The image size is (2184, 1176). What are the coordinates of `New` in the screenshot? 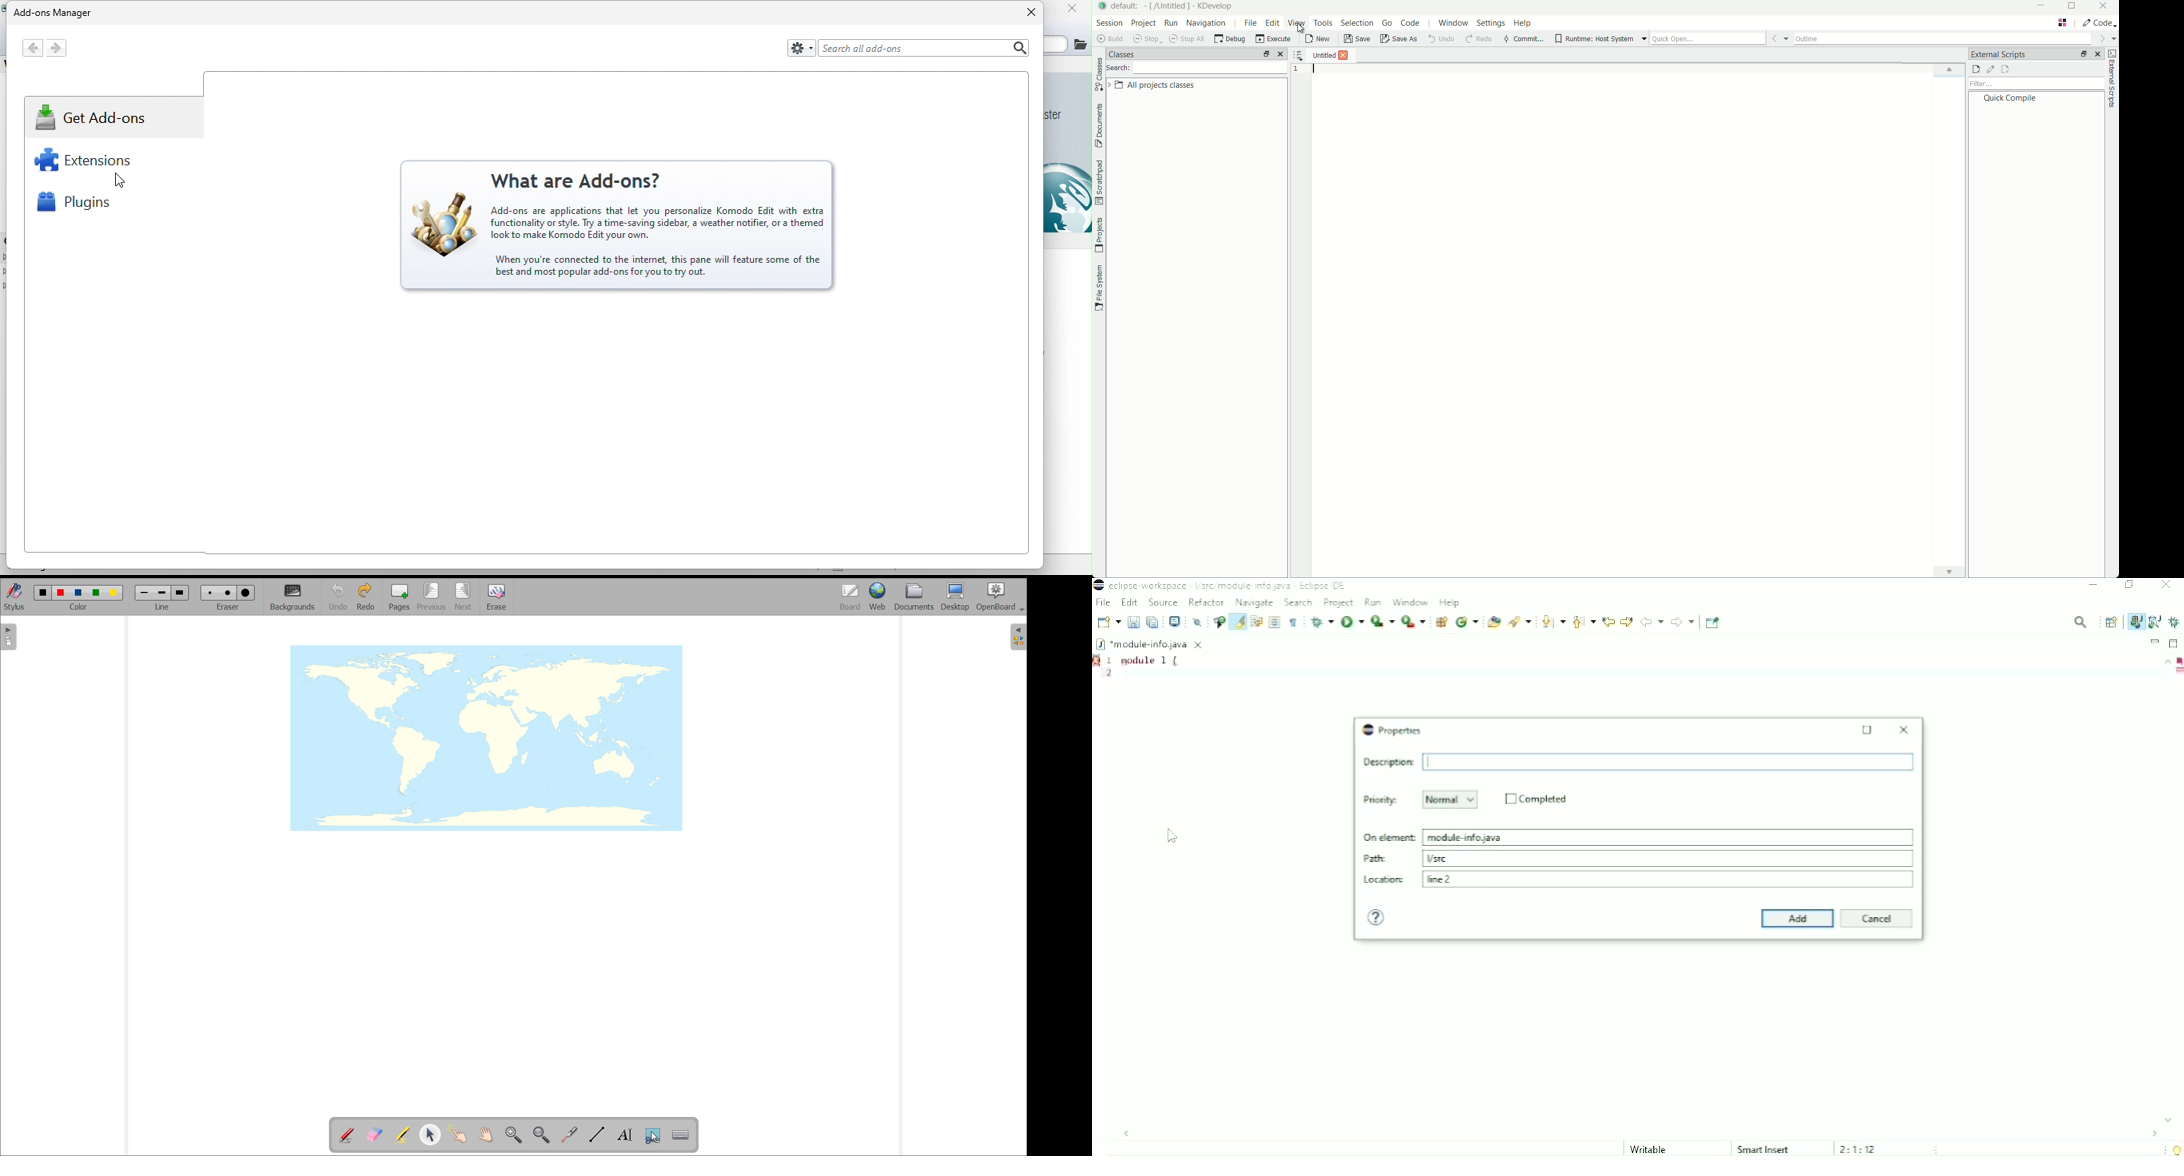 It's located at (1108, 622).